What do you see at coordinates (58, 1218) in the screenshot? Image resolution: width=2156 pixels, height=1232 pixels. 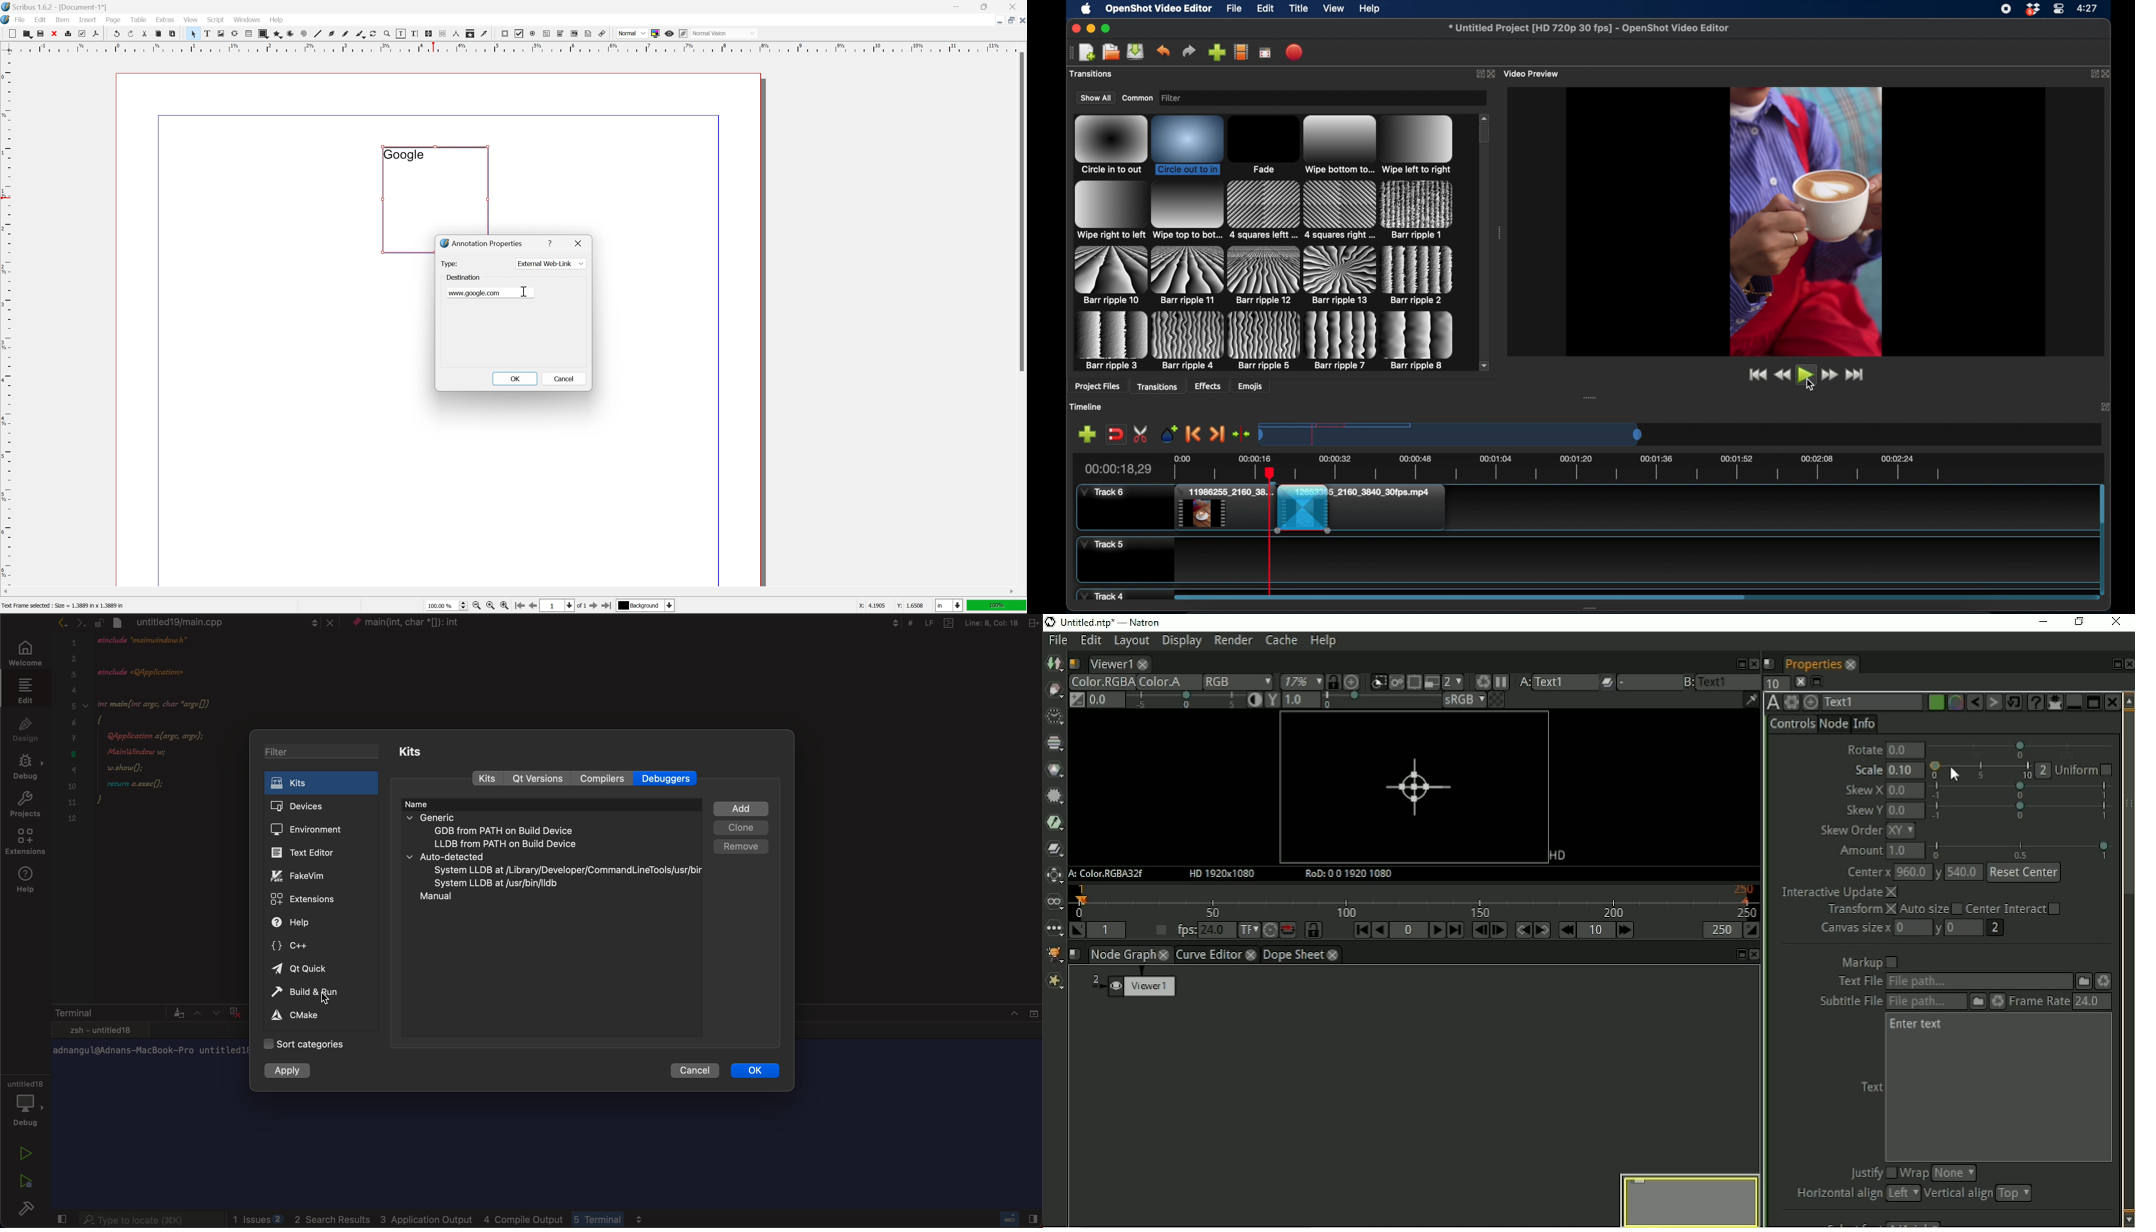 I see `close slidebar` at bounding box center [58, 1218].